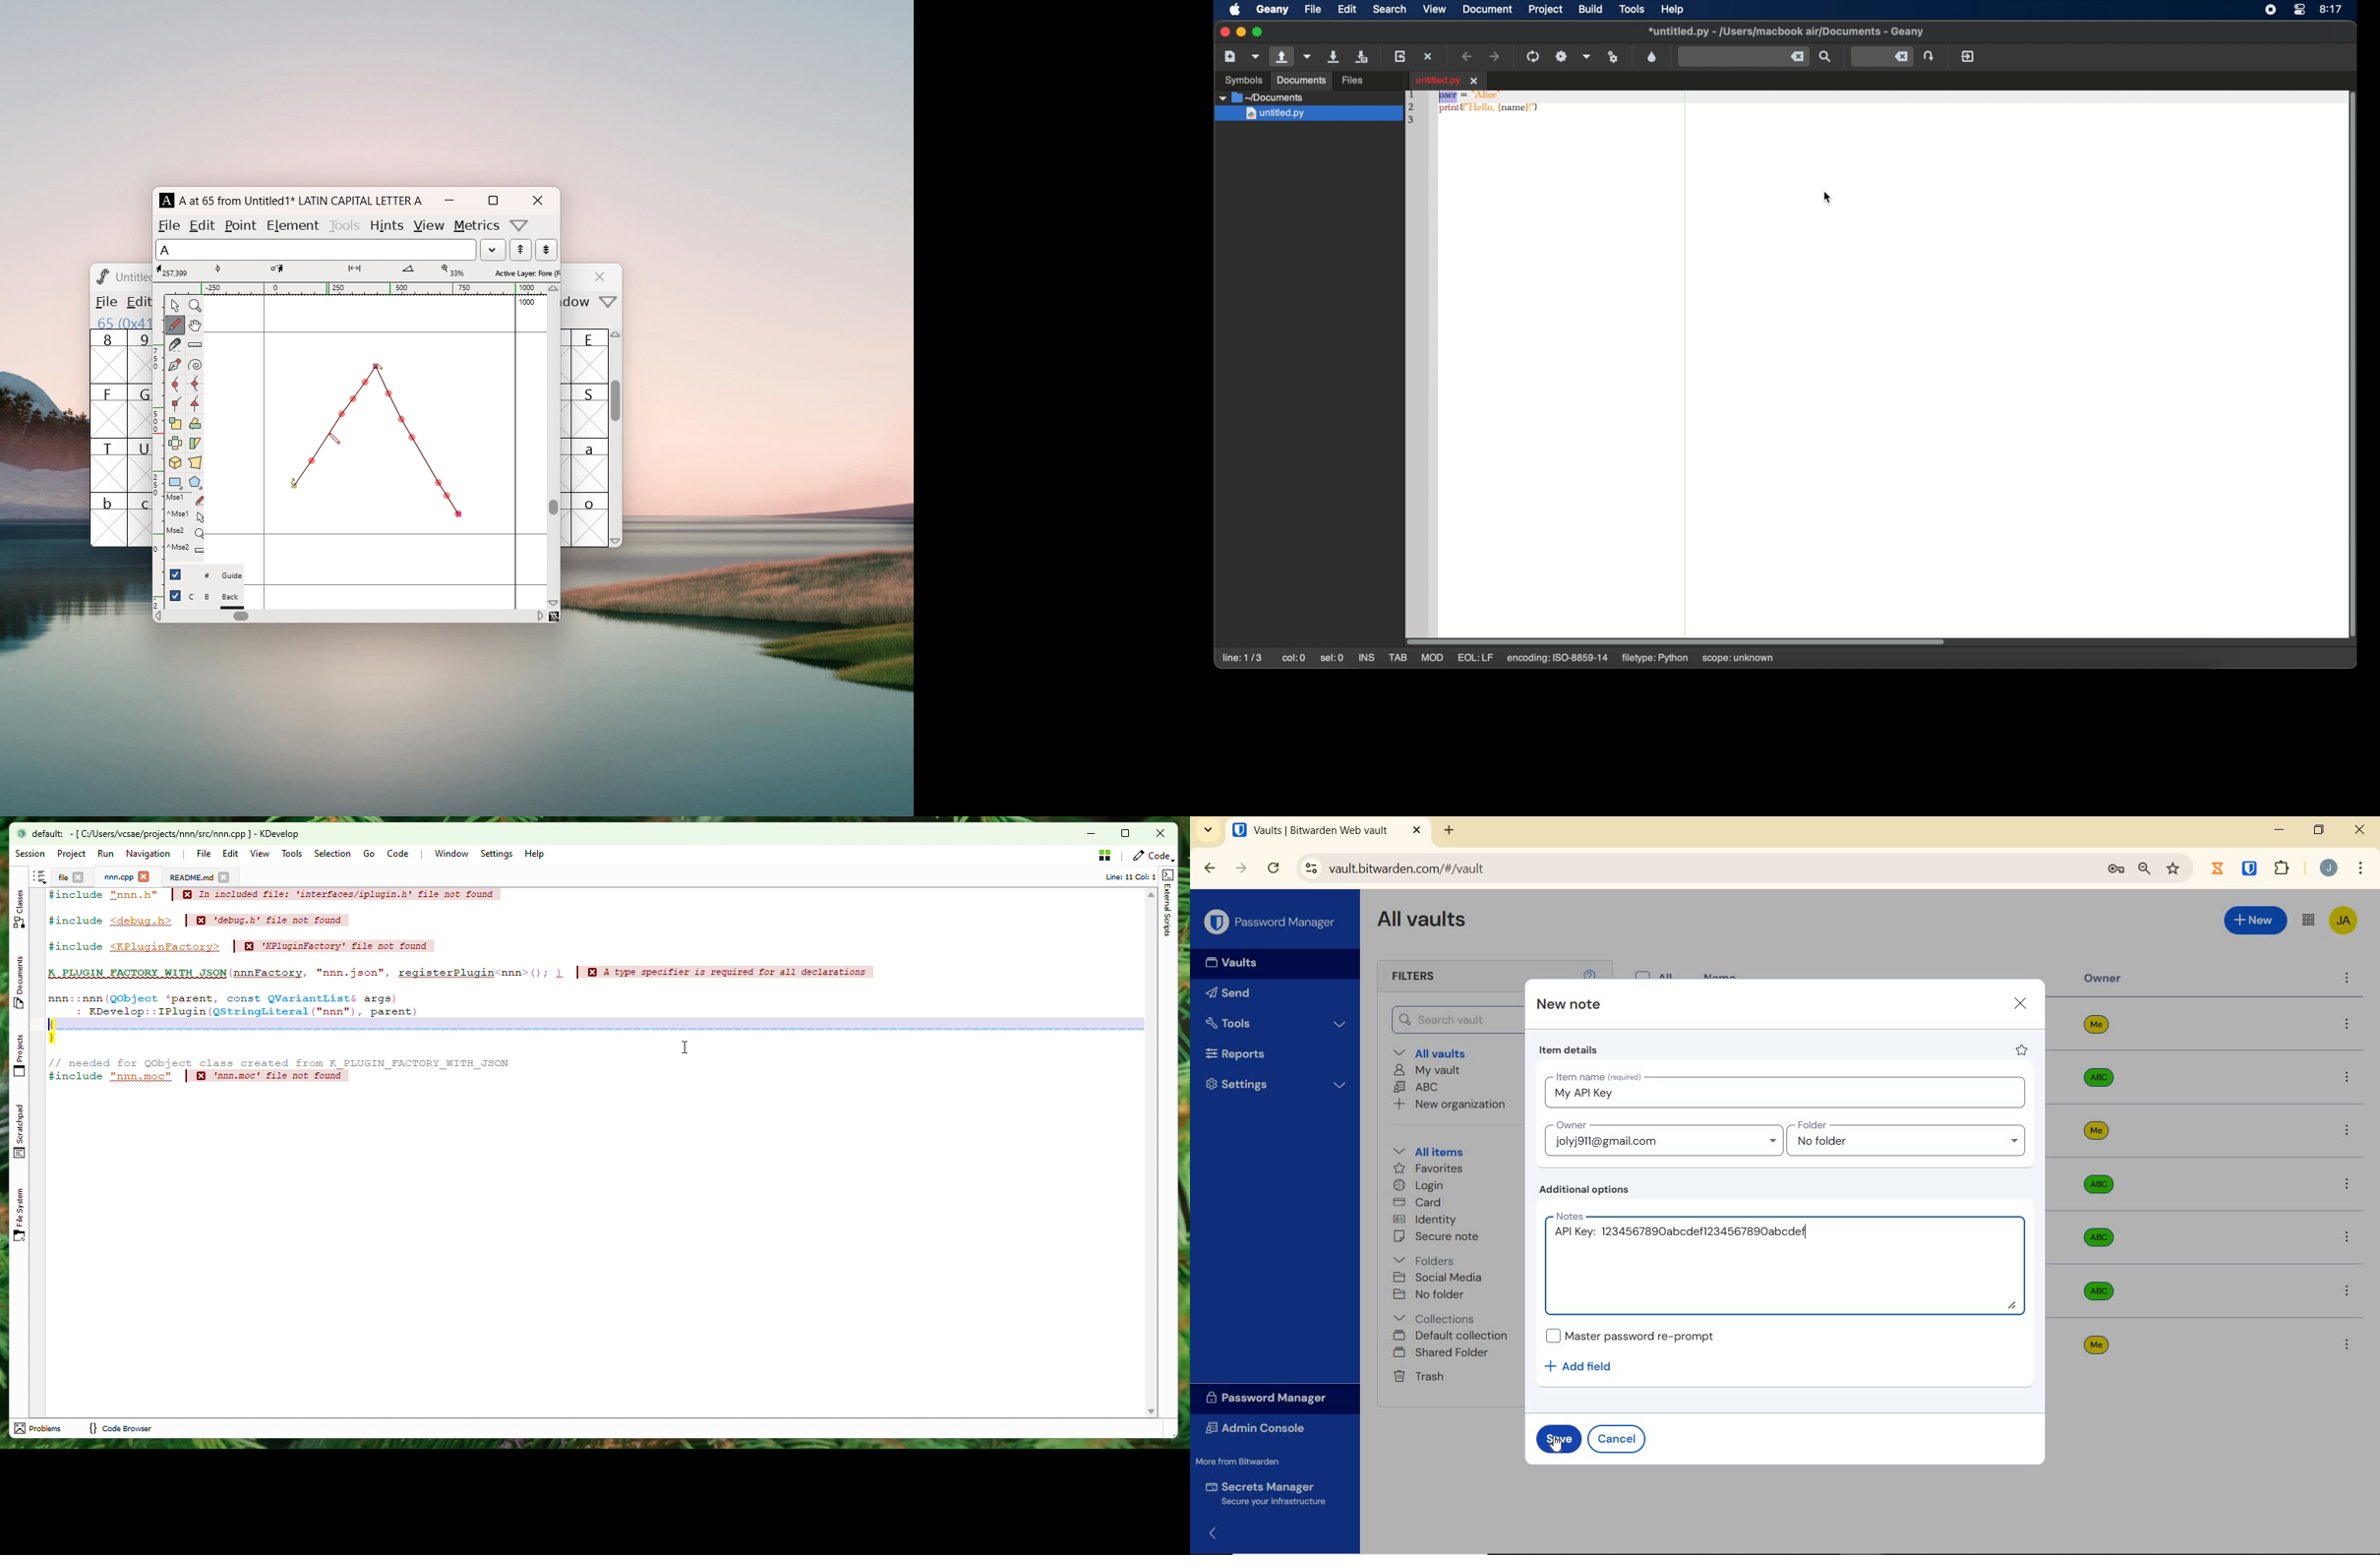 The image size is (2380, 1568). I want to click on scroll up, so click(555, 289).